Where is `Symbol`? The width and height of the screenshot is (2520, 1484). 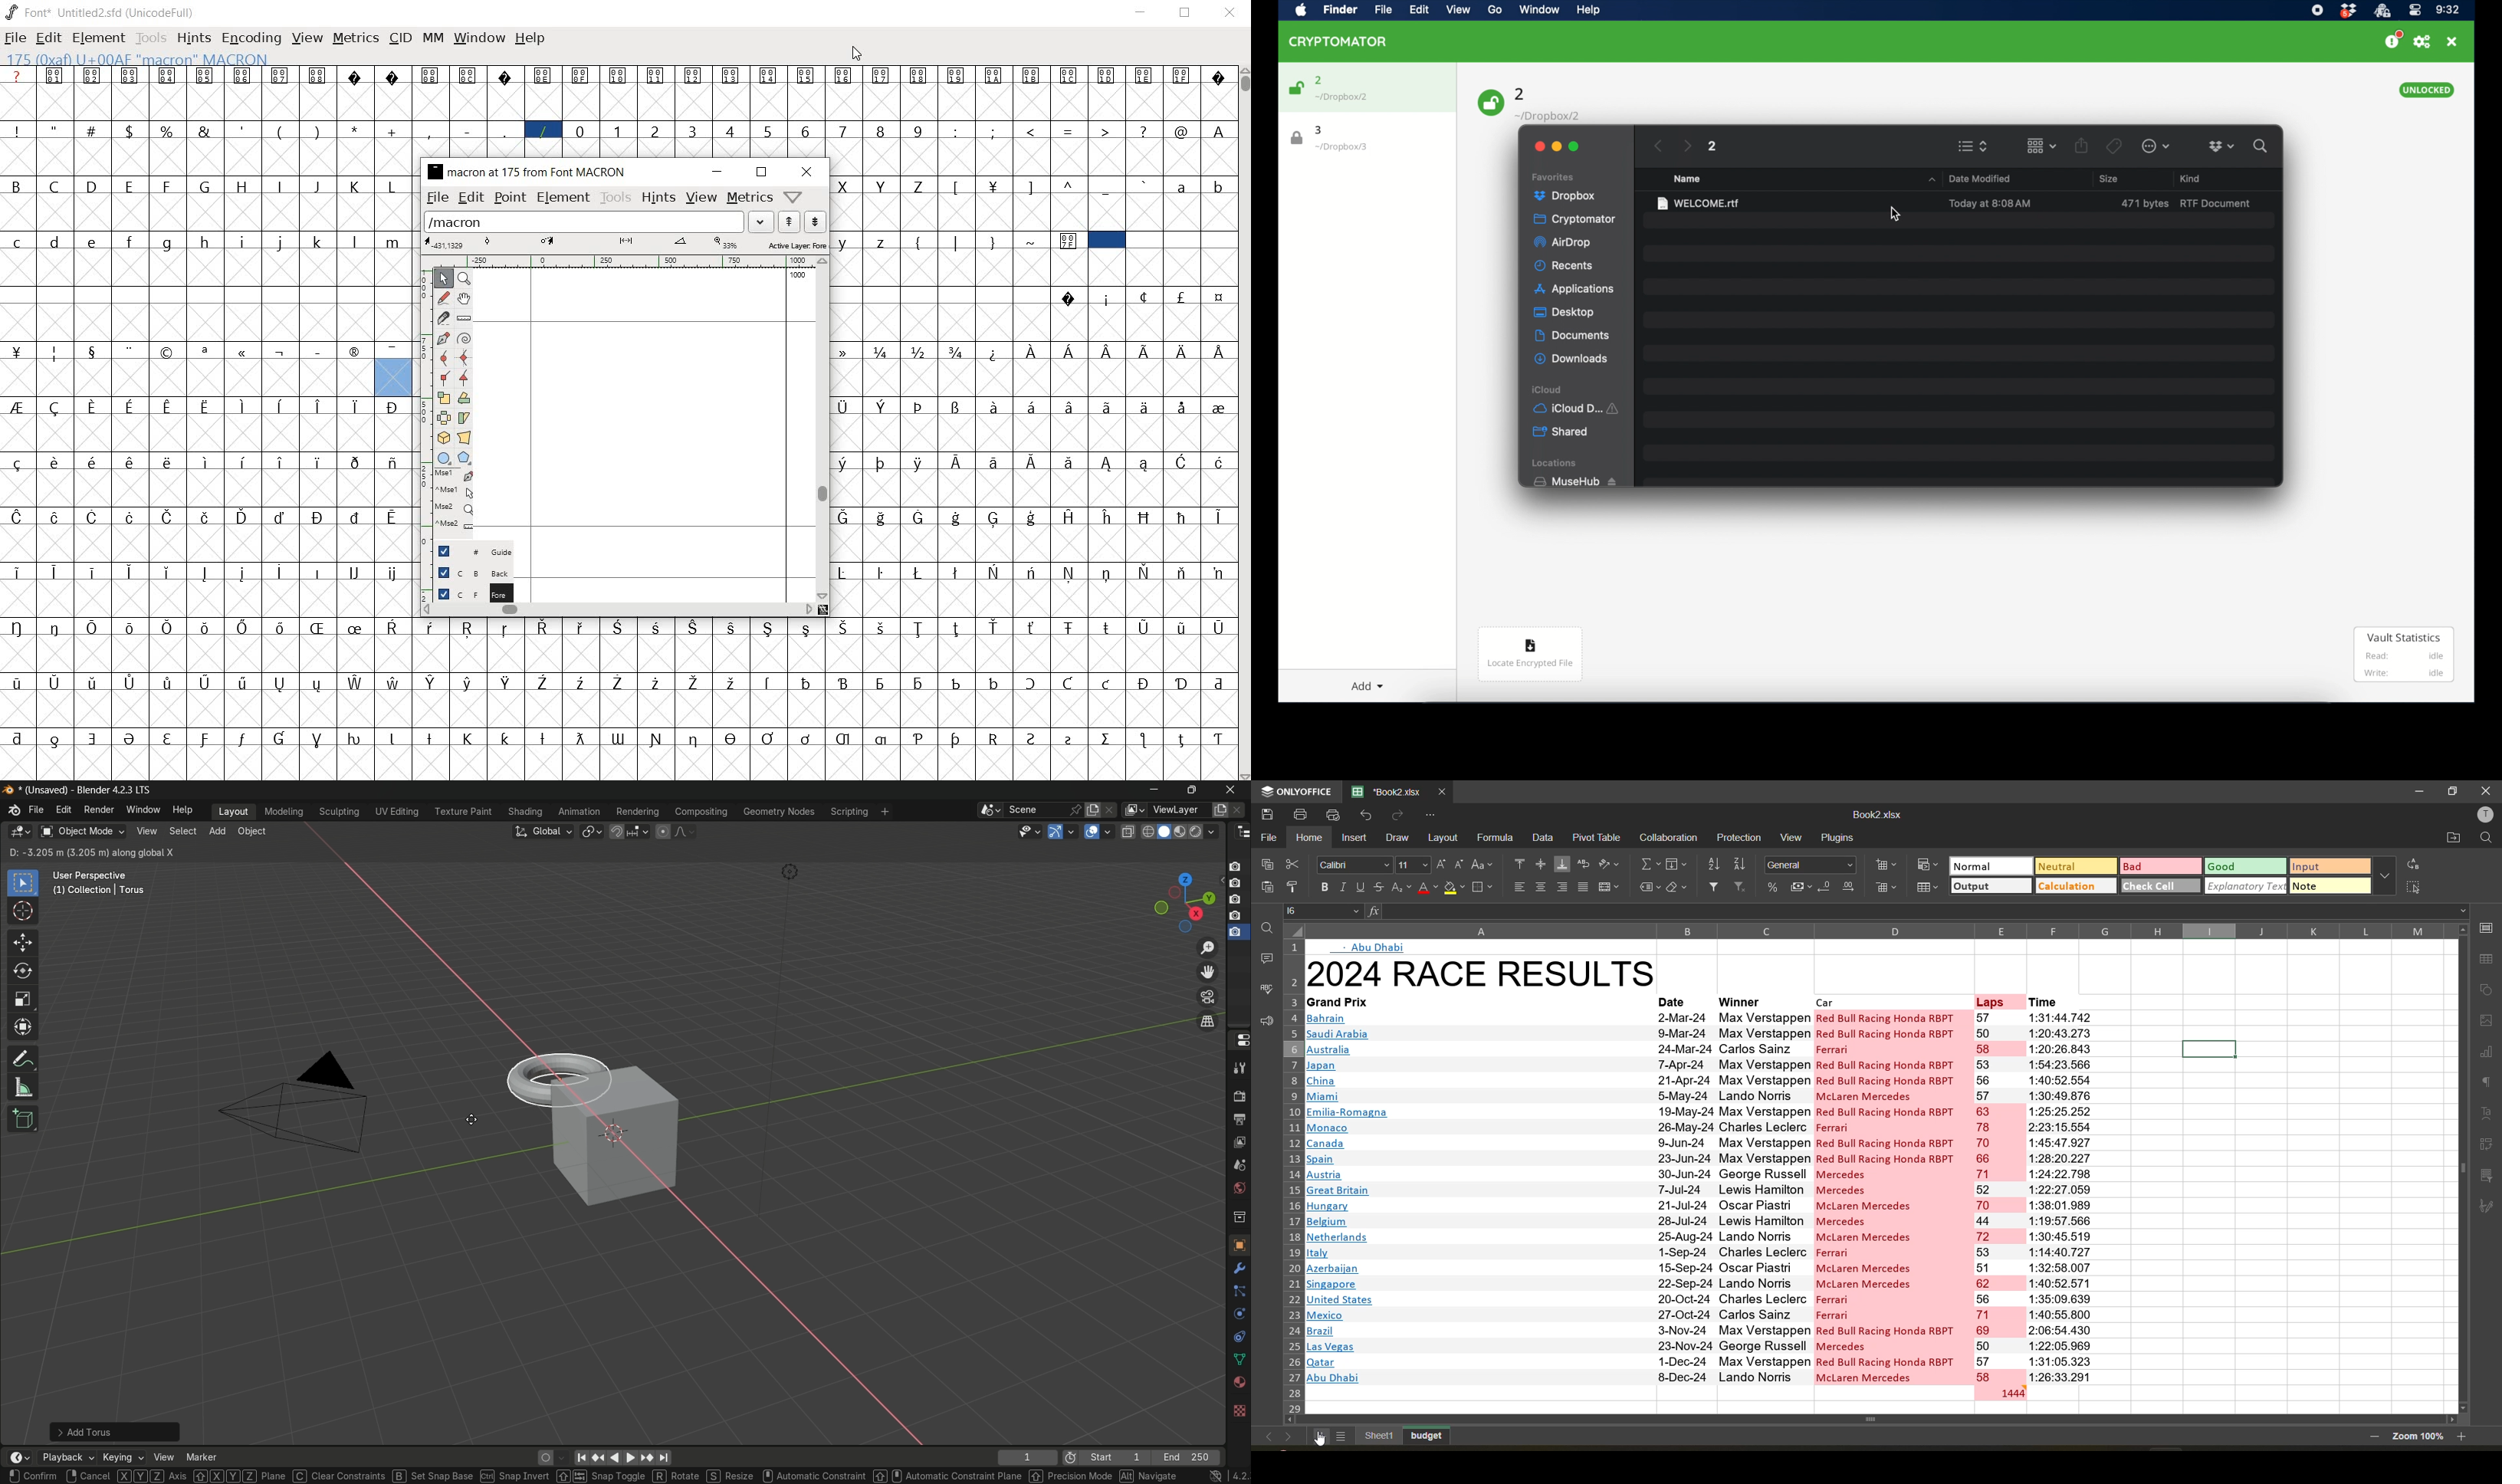 Symbol is located at coordinates (845, 516).